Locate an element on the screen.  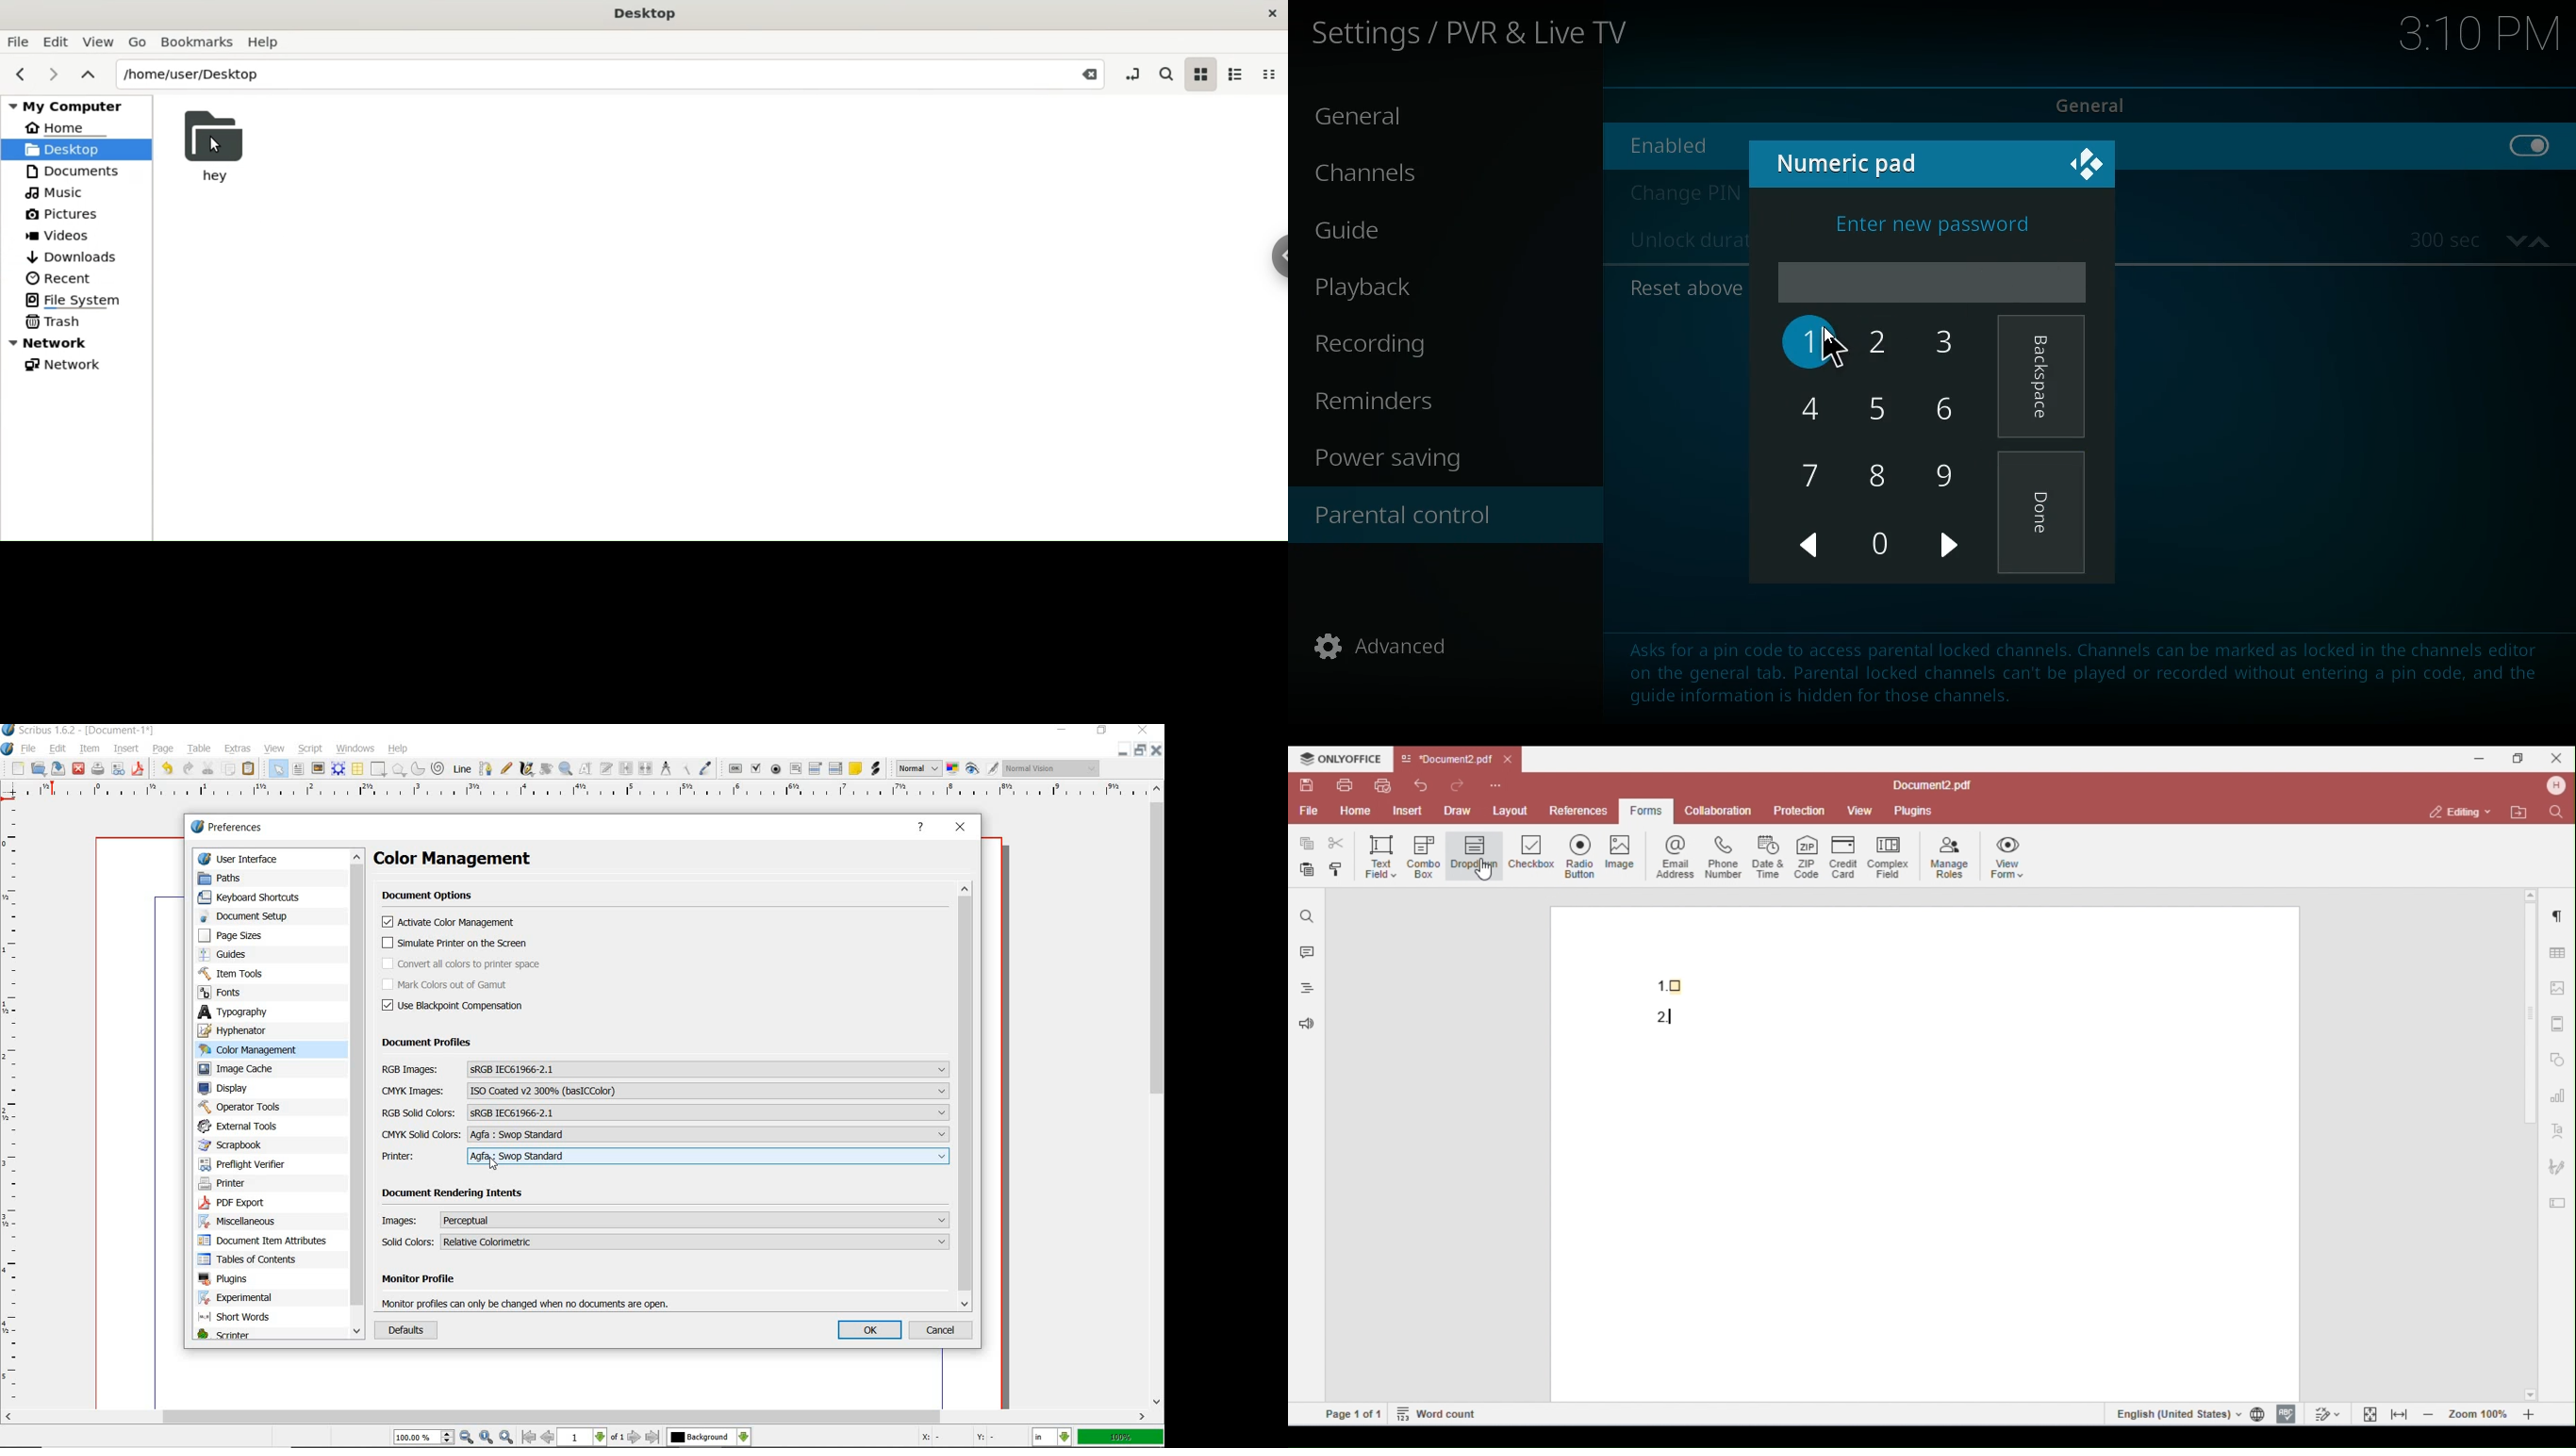
DOCUMENT PROFILES is located at coordinates (427, 1043).